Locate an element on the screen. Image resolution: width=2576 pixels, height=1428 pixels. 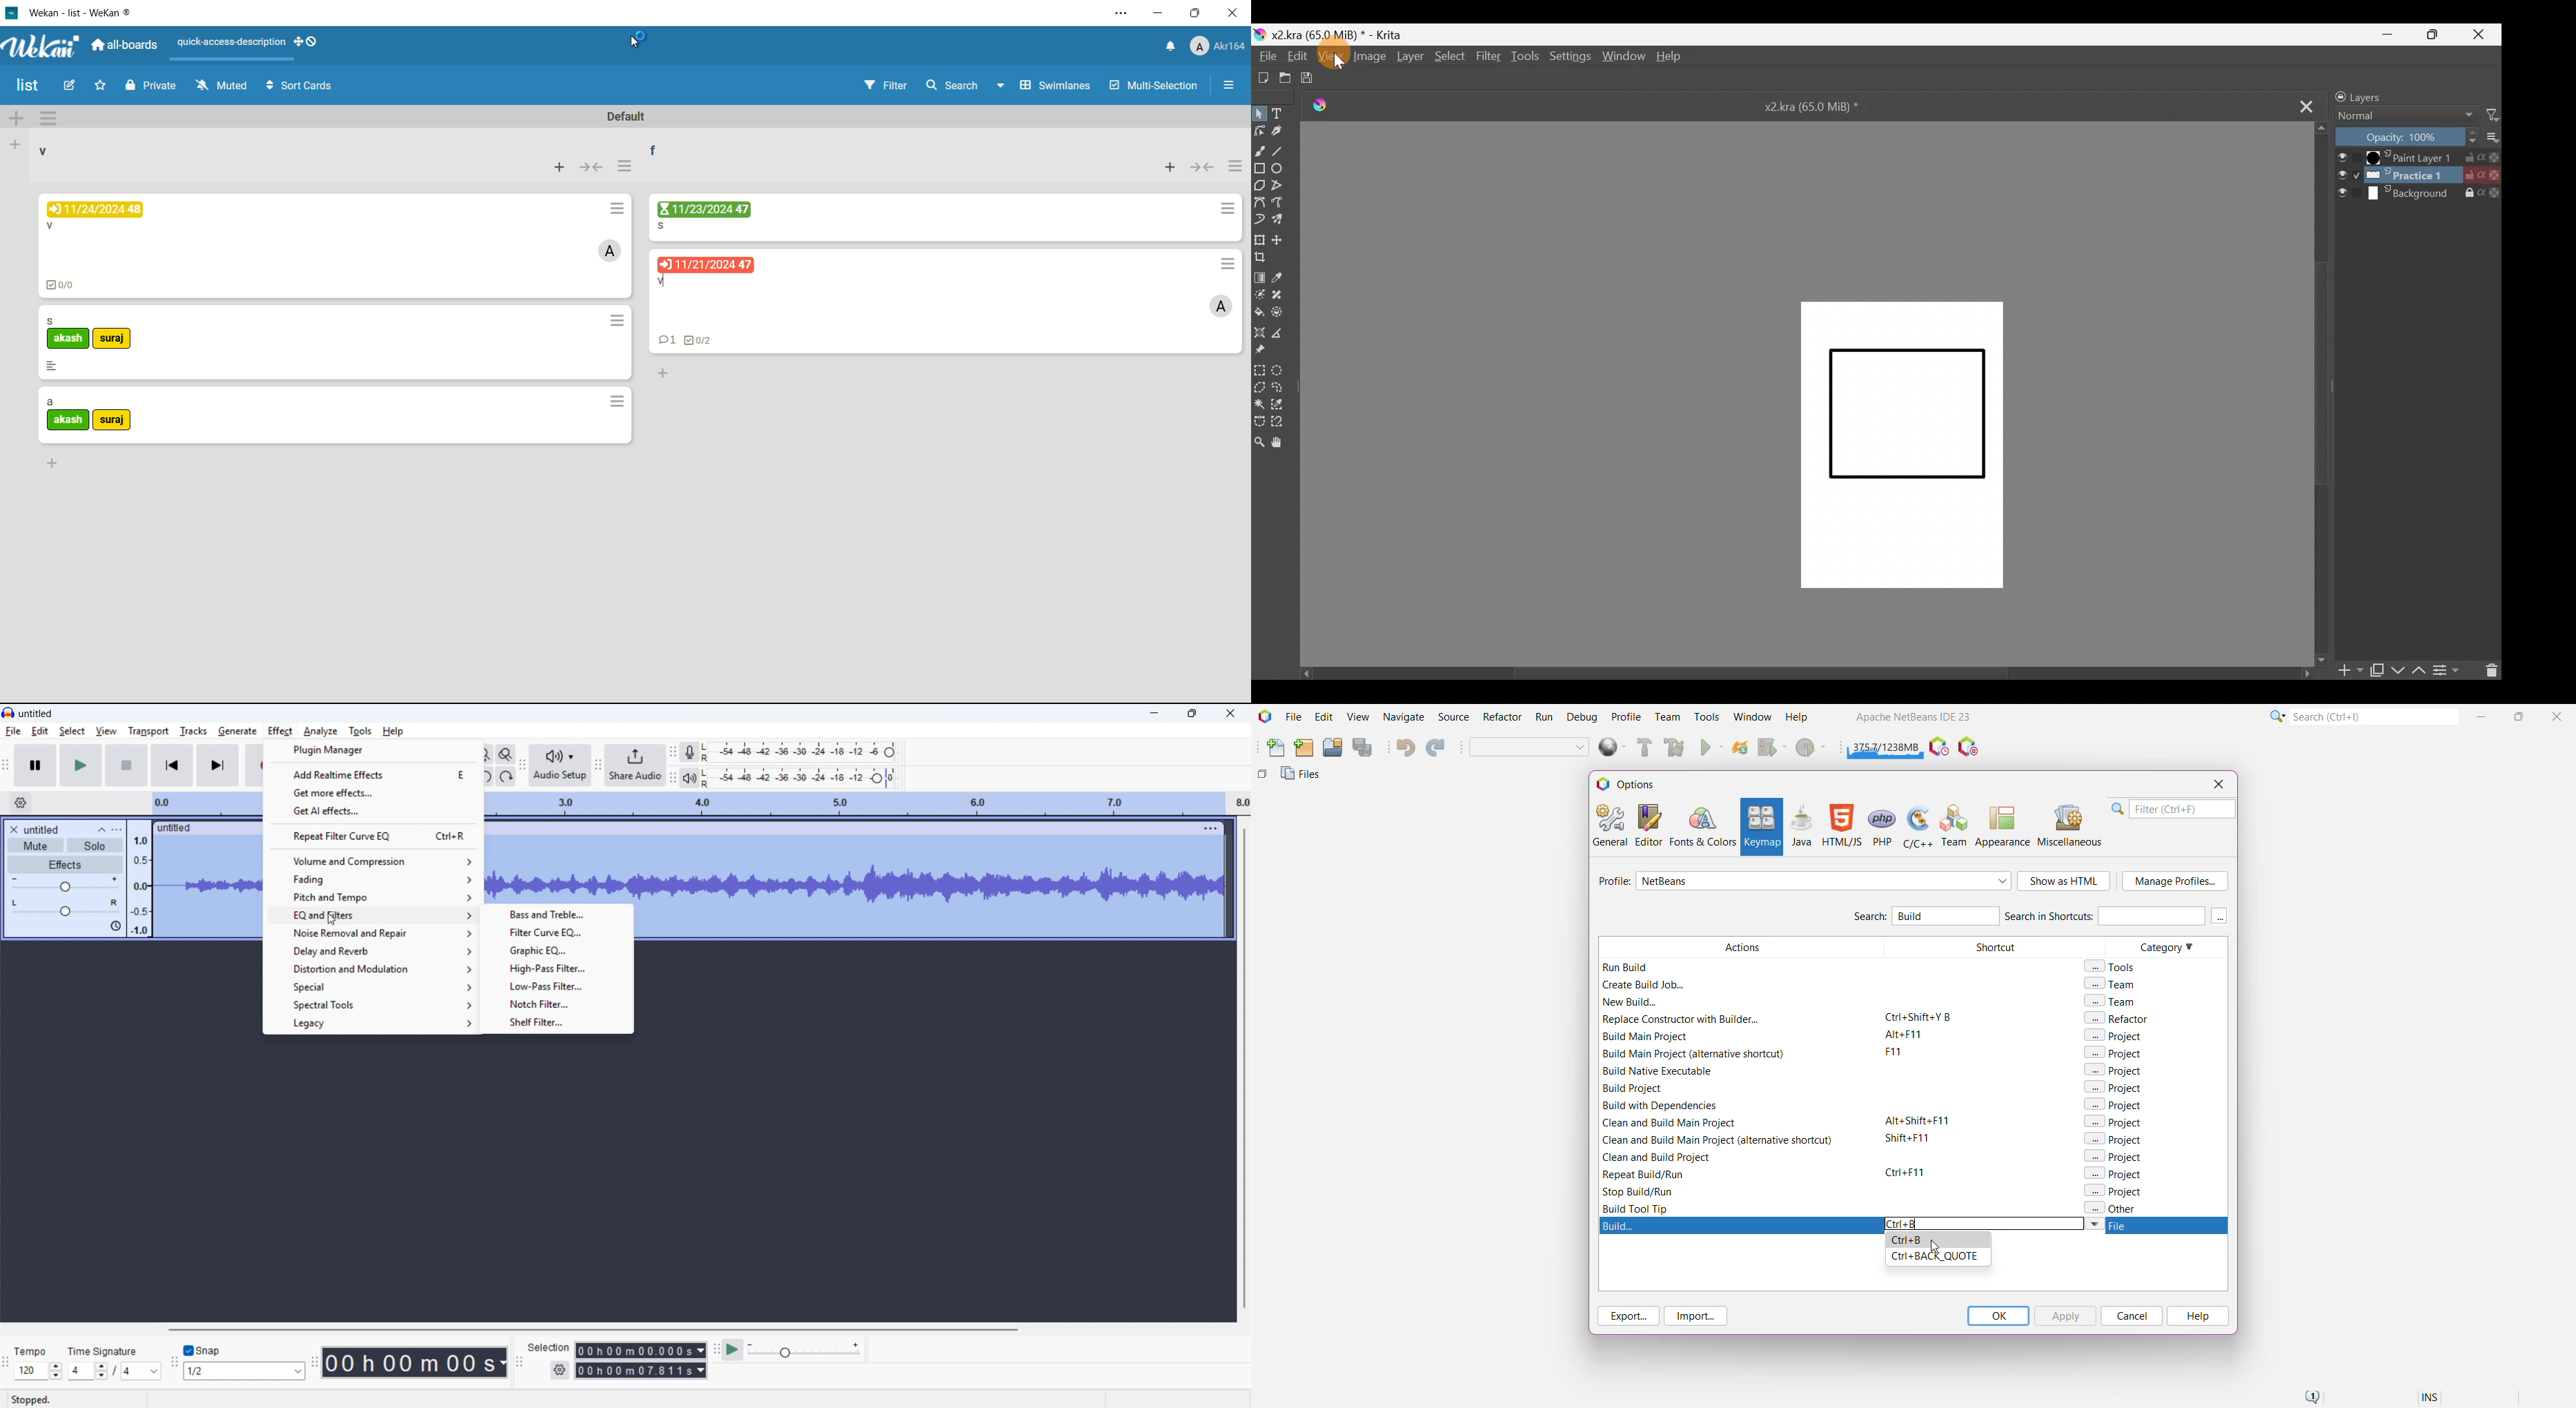
effects is located at coordinates (65, 864).